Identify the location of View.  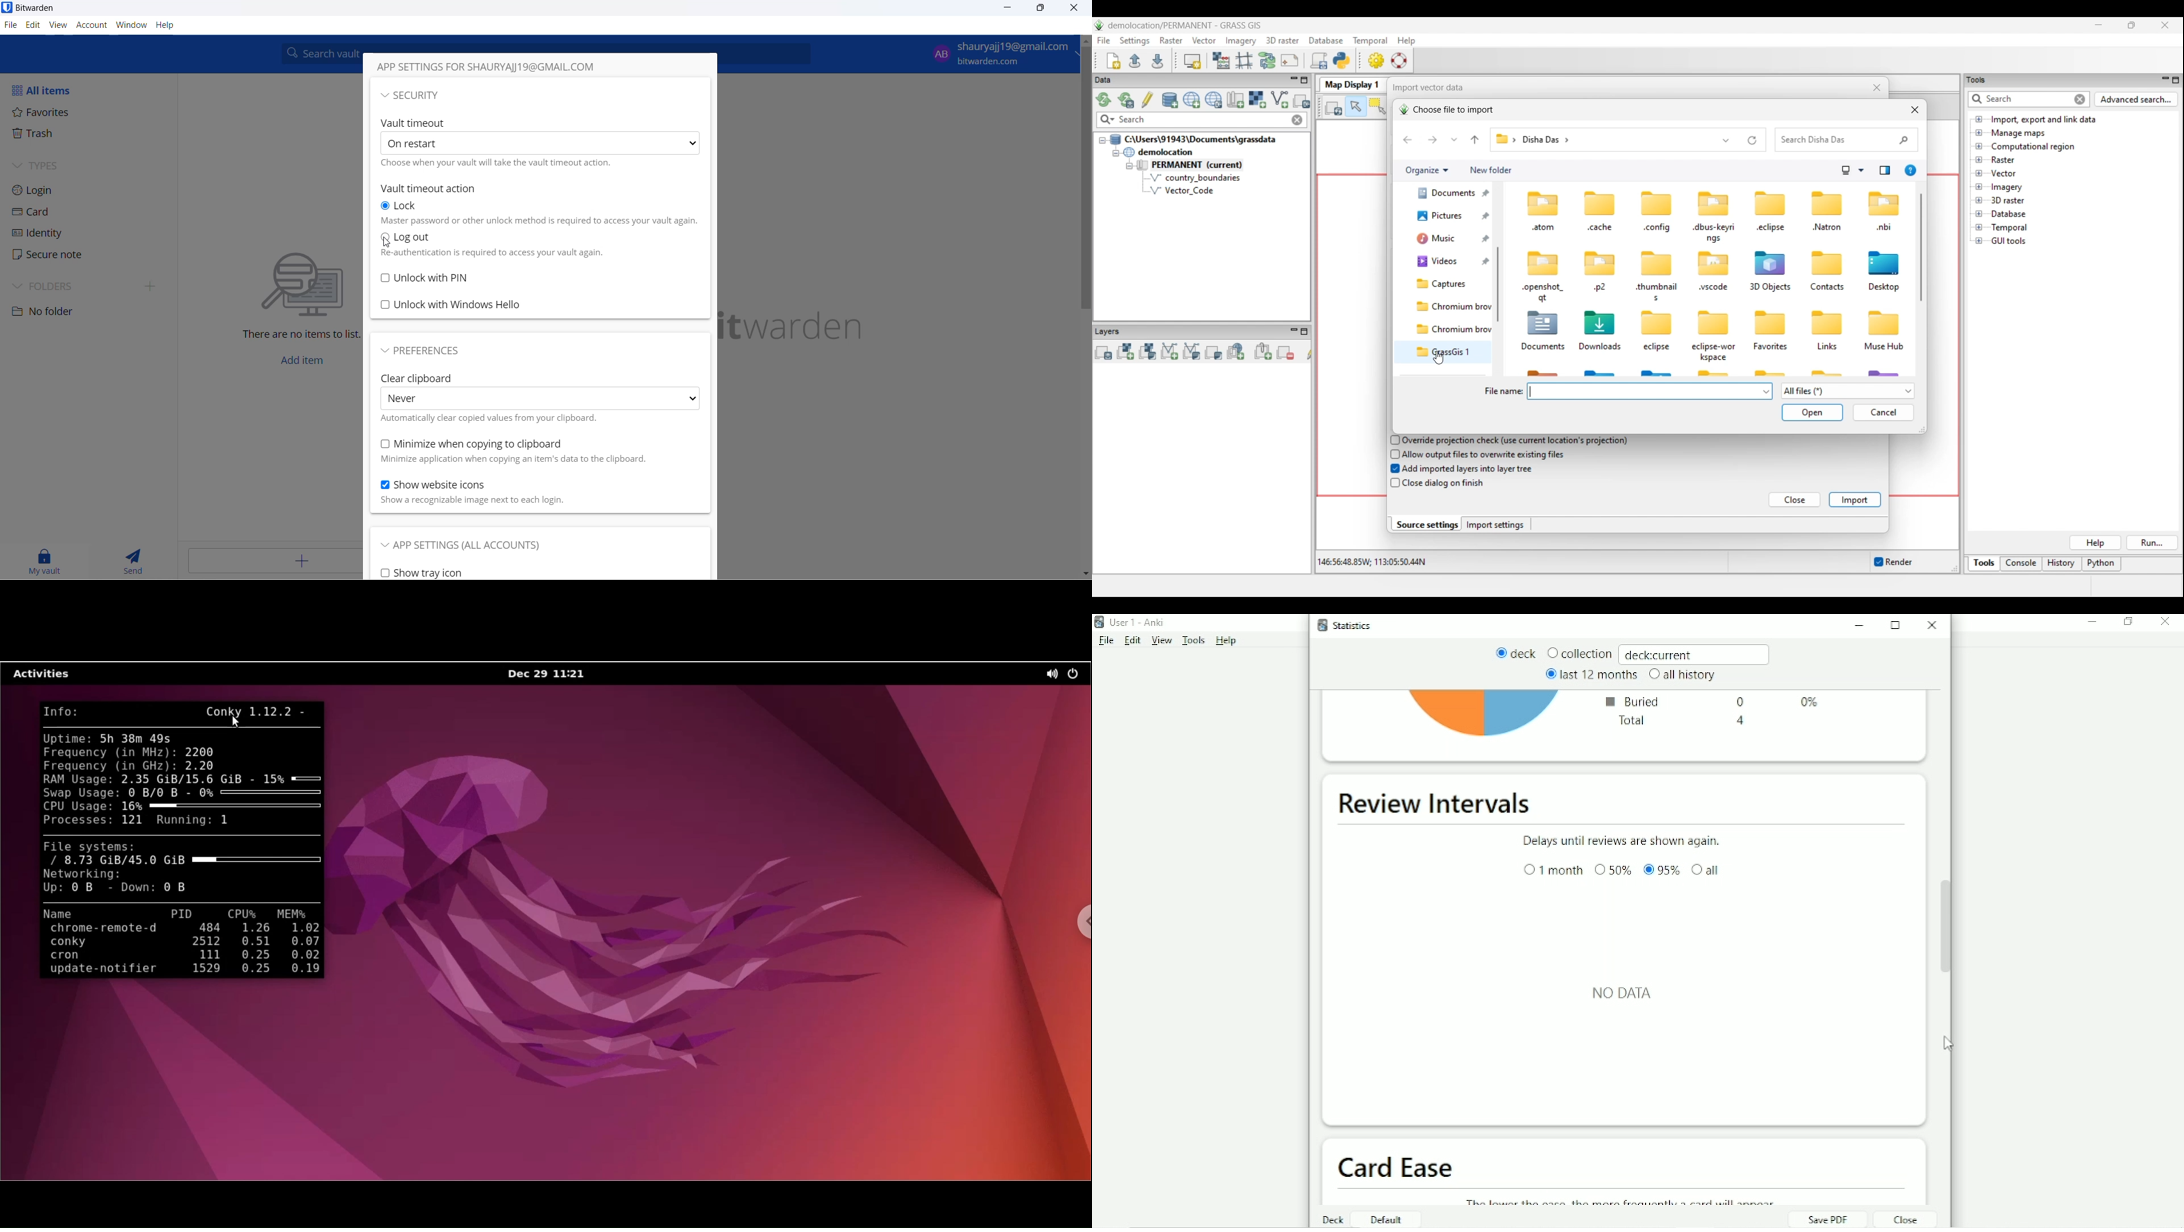
(1162, 641).